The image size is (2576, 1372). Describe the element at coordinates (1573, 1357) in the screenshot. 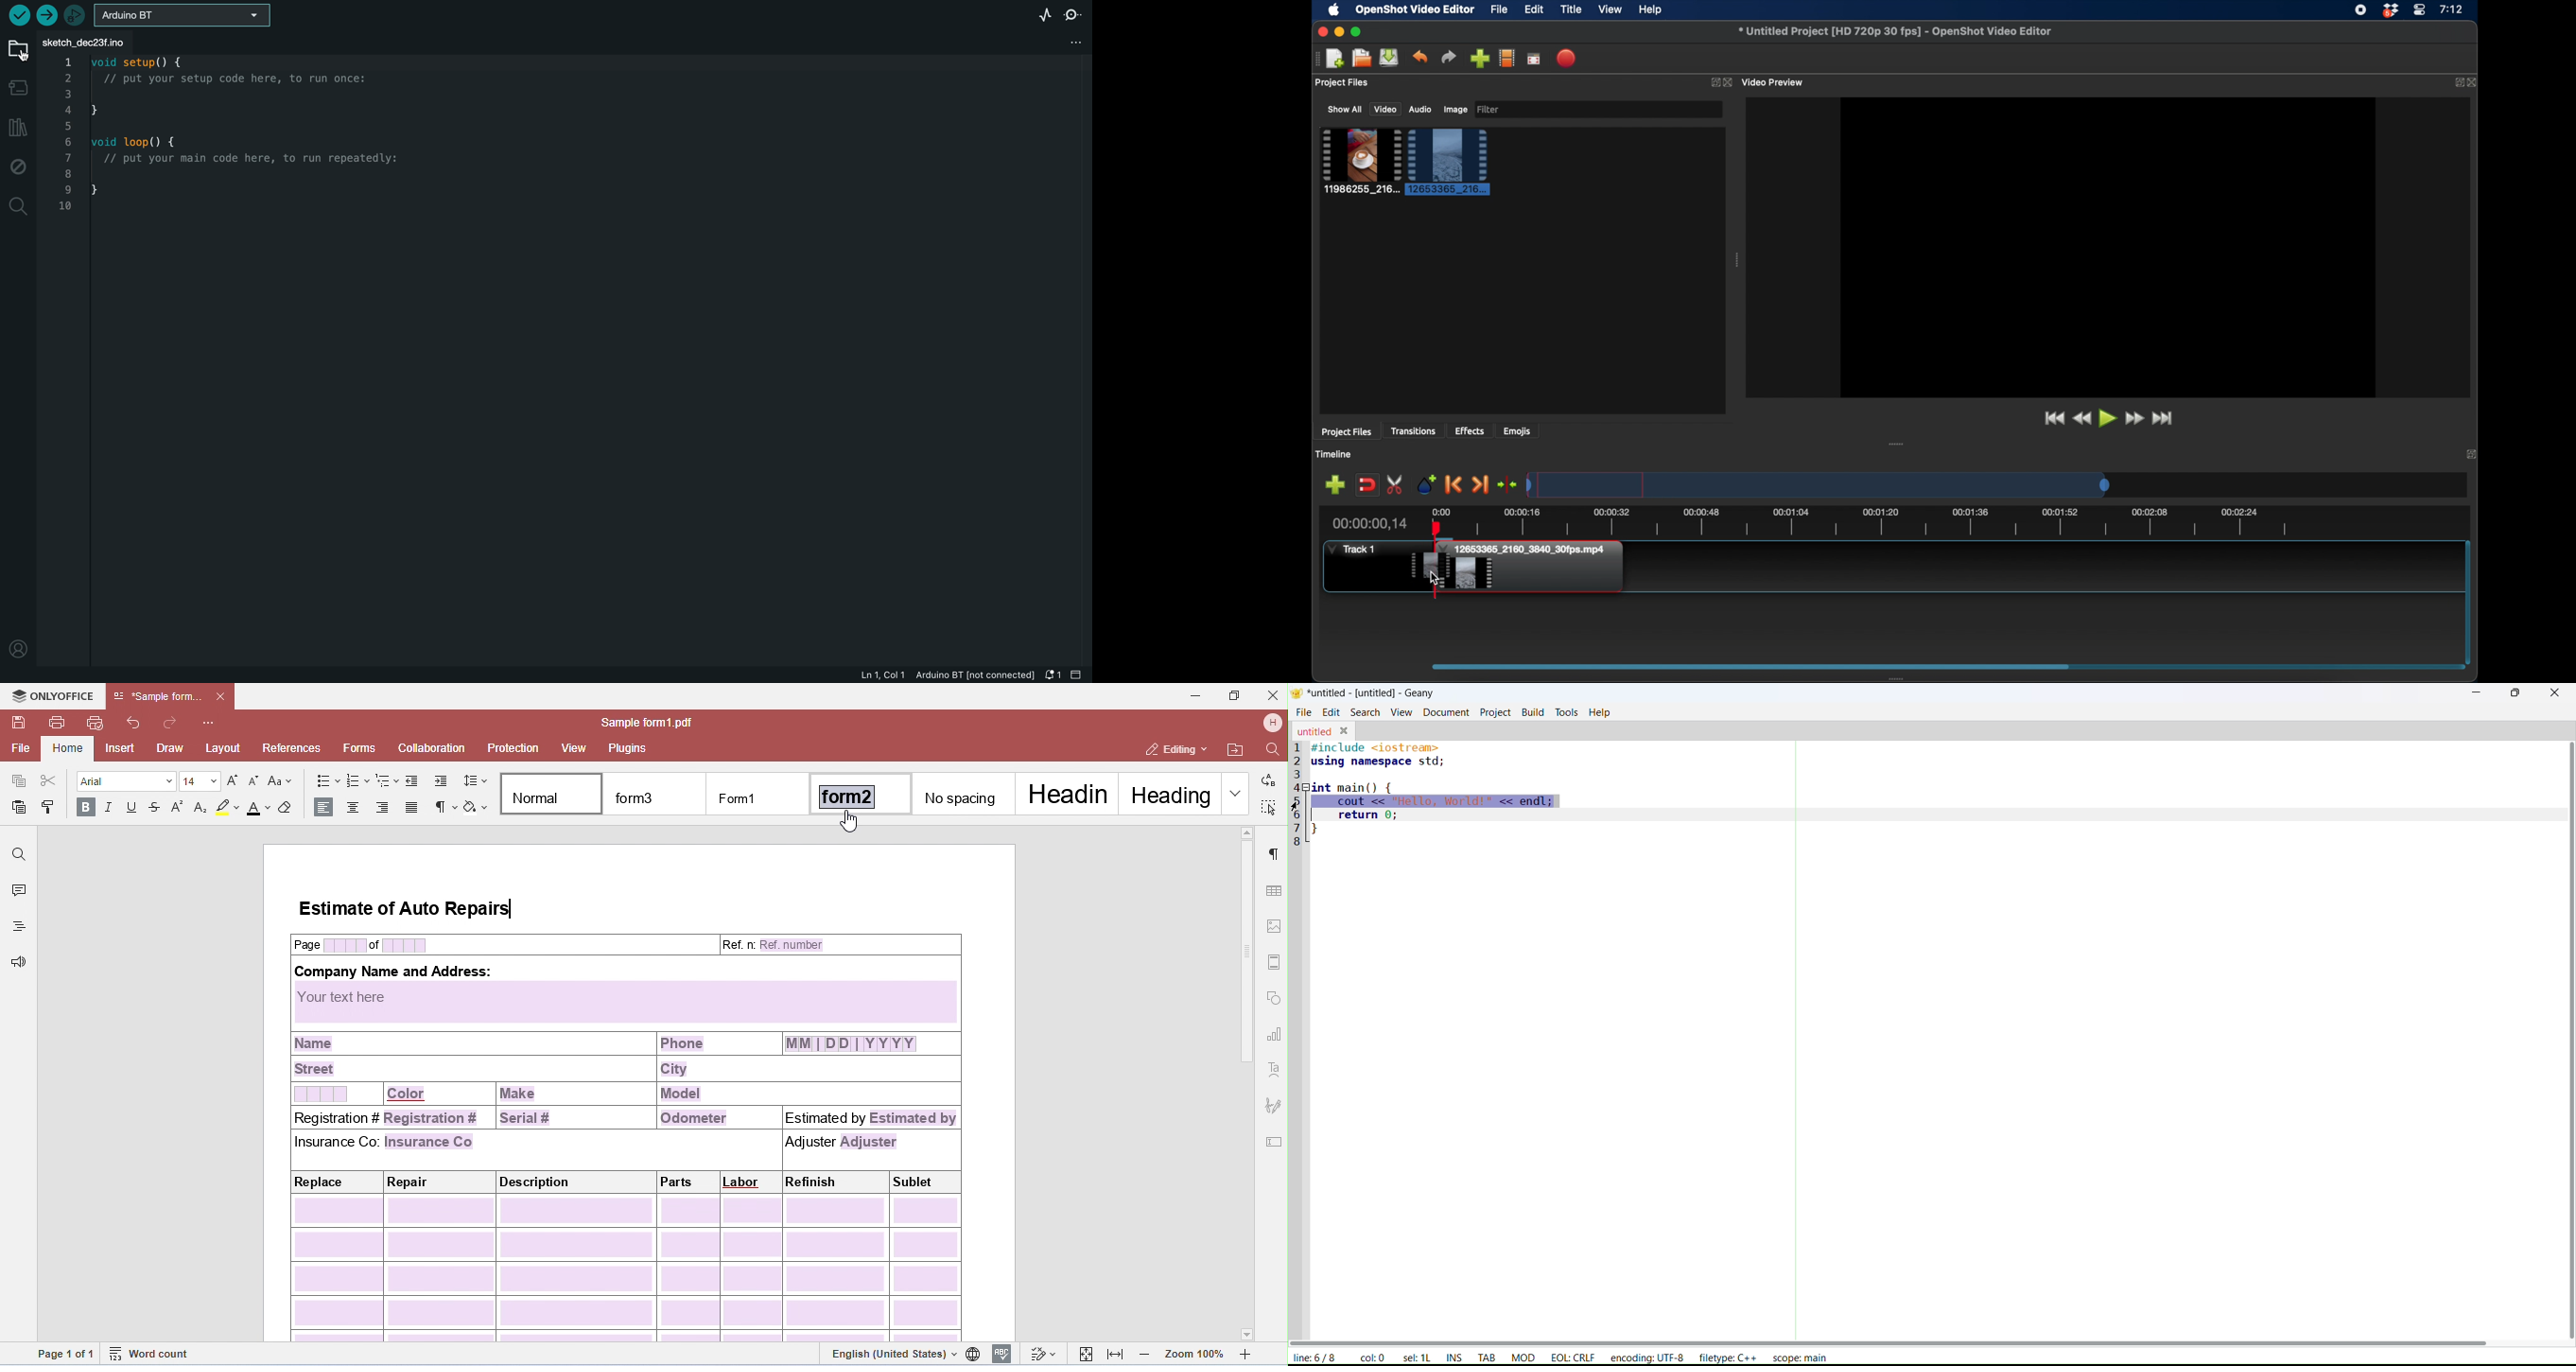

I see `eol: crlf` at that location.